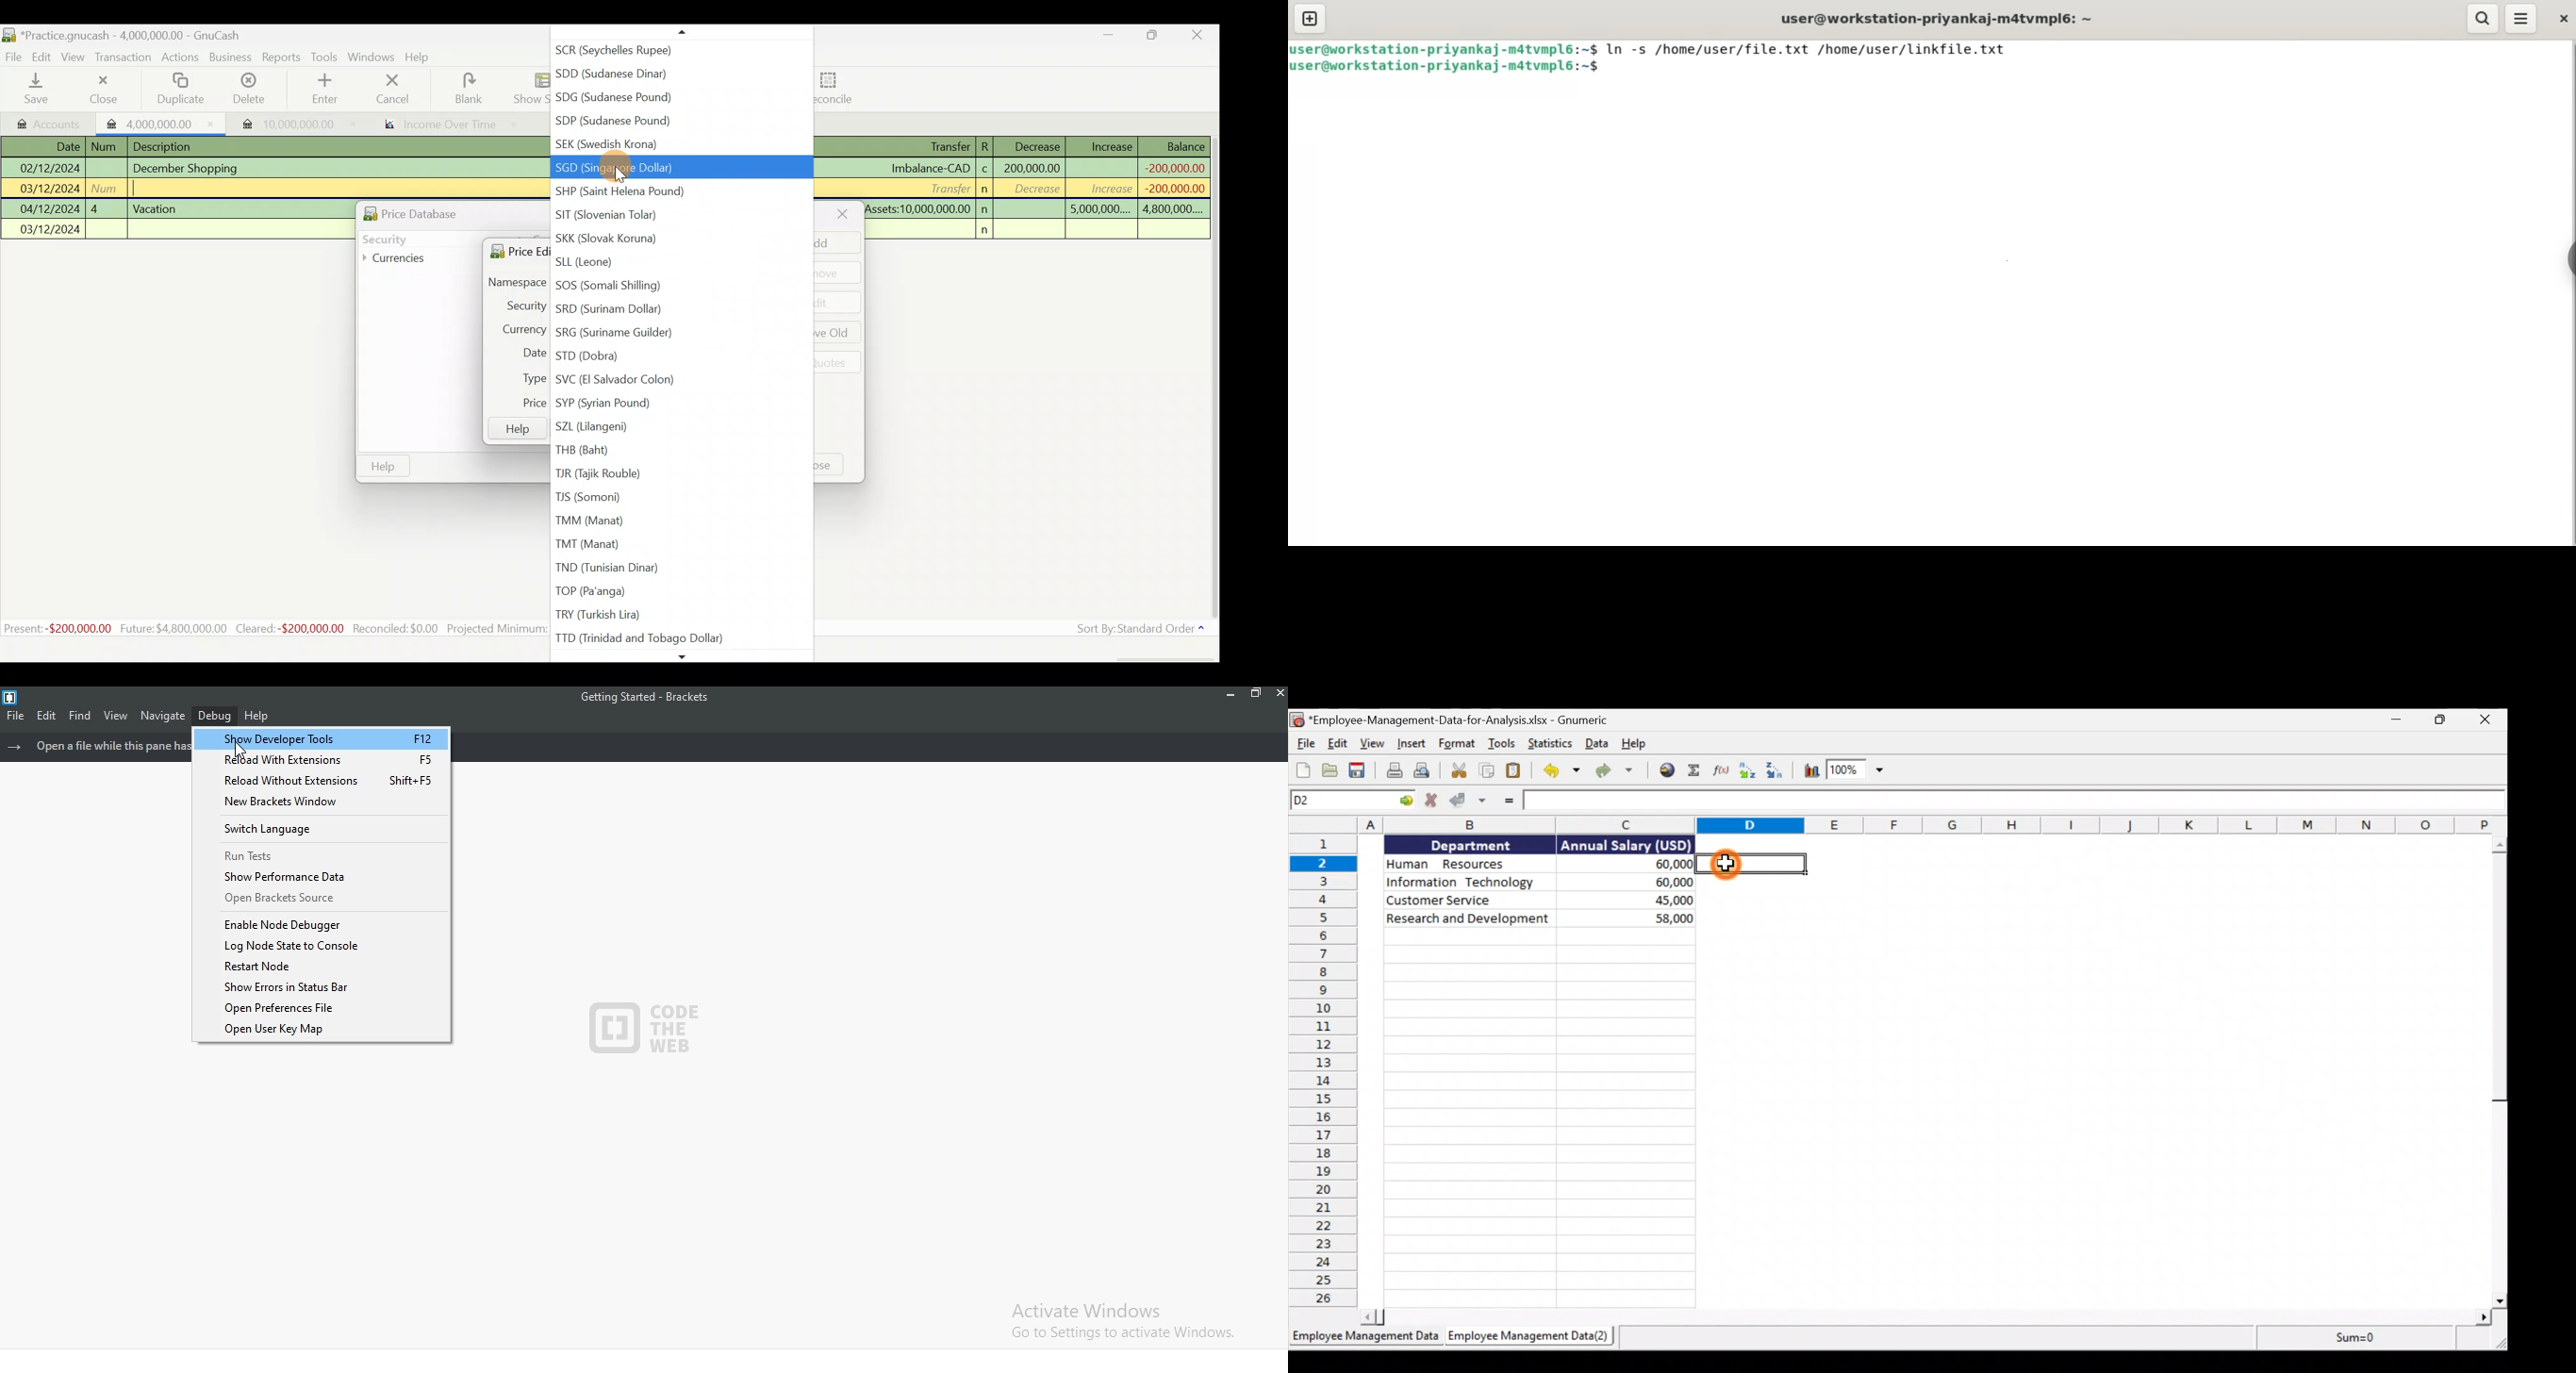 The height and width of the screenshot is (1400, 2576). Describe the element at coordinates (1033, 190) in the screenshot. I see `decrease` at that location.